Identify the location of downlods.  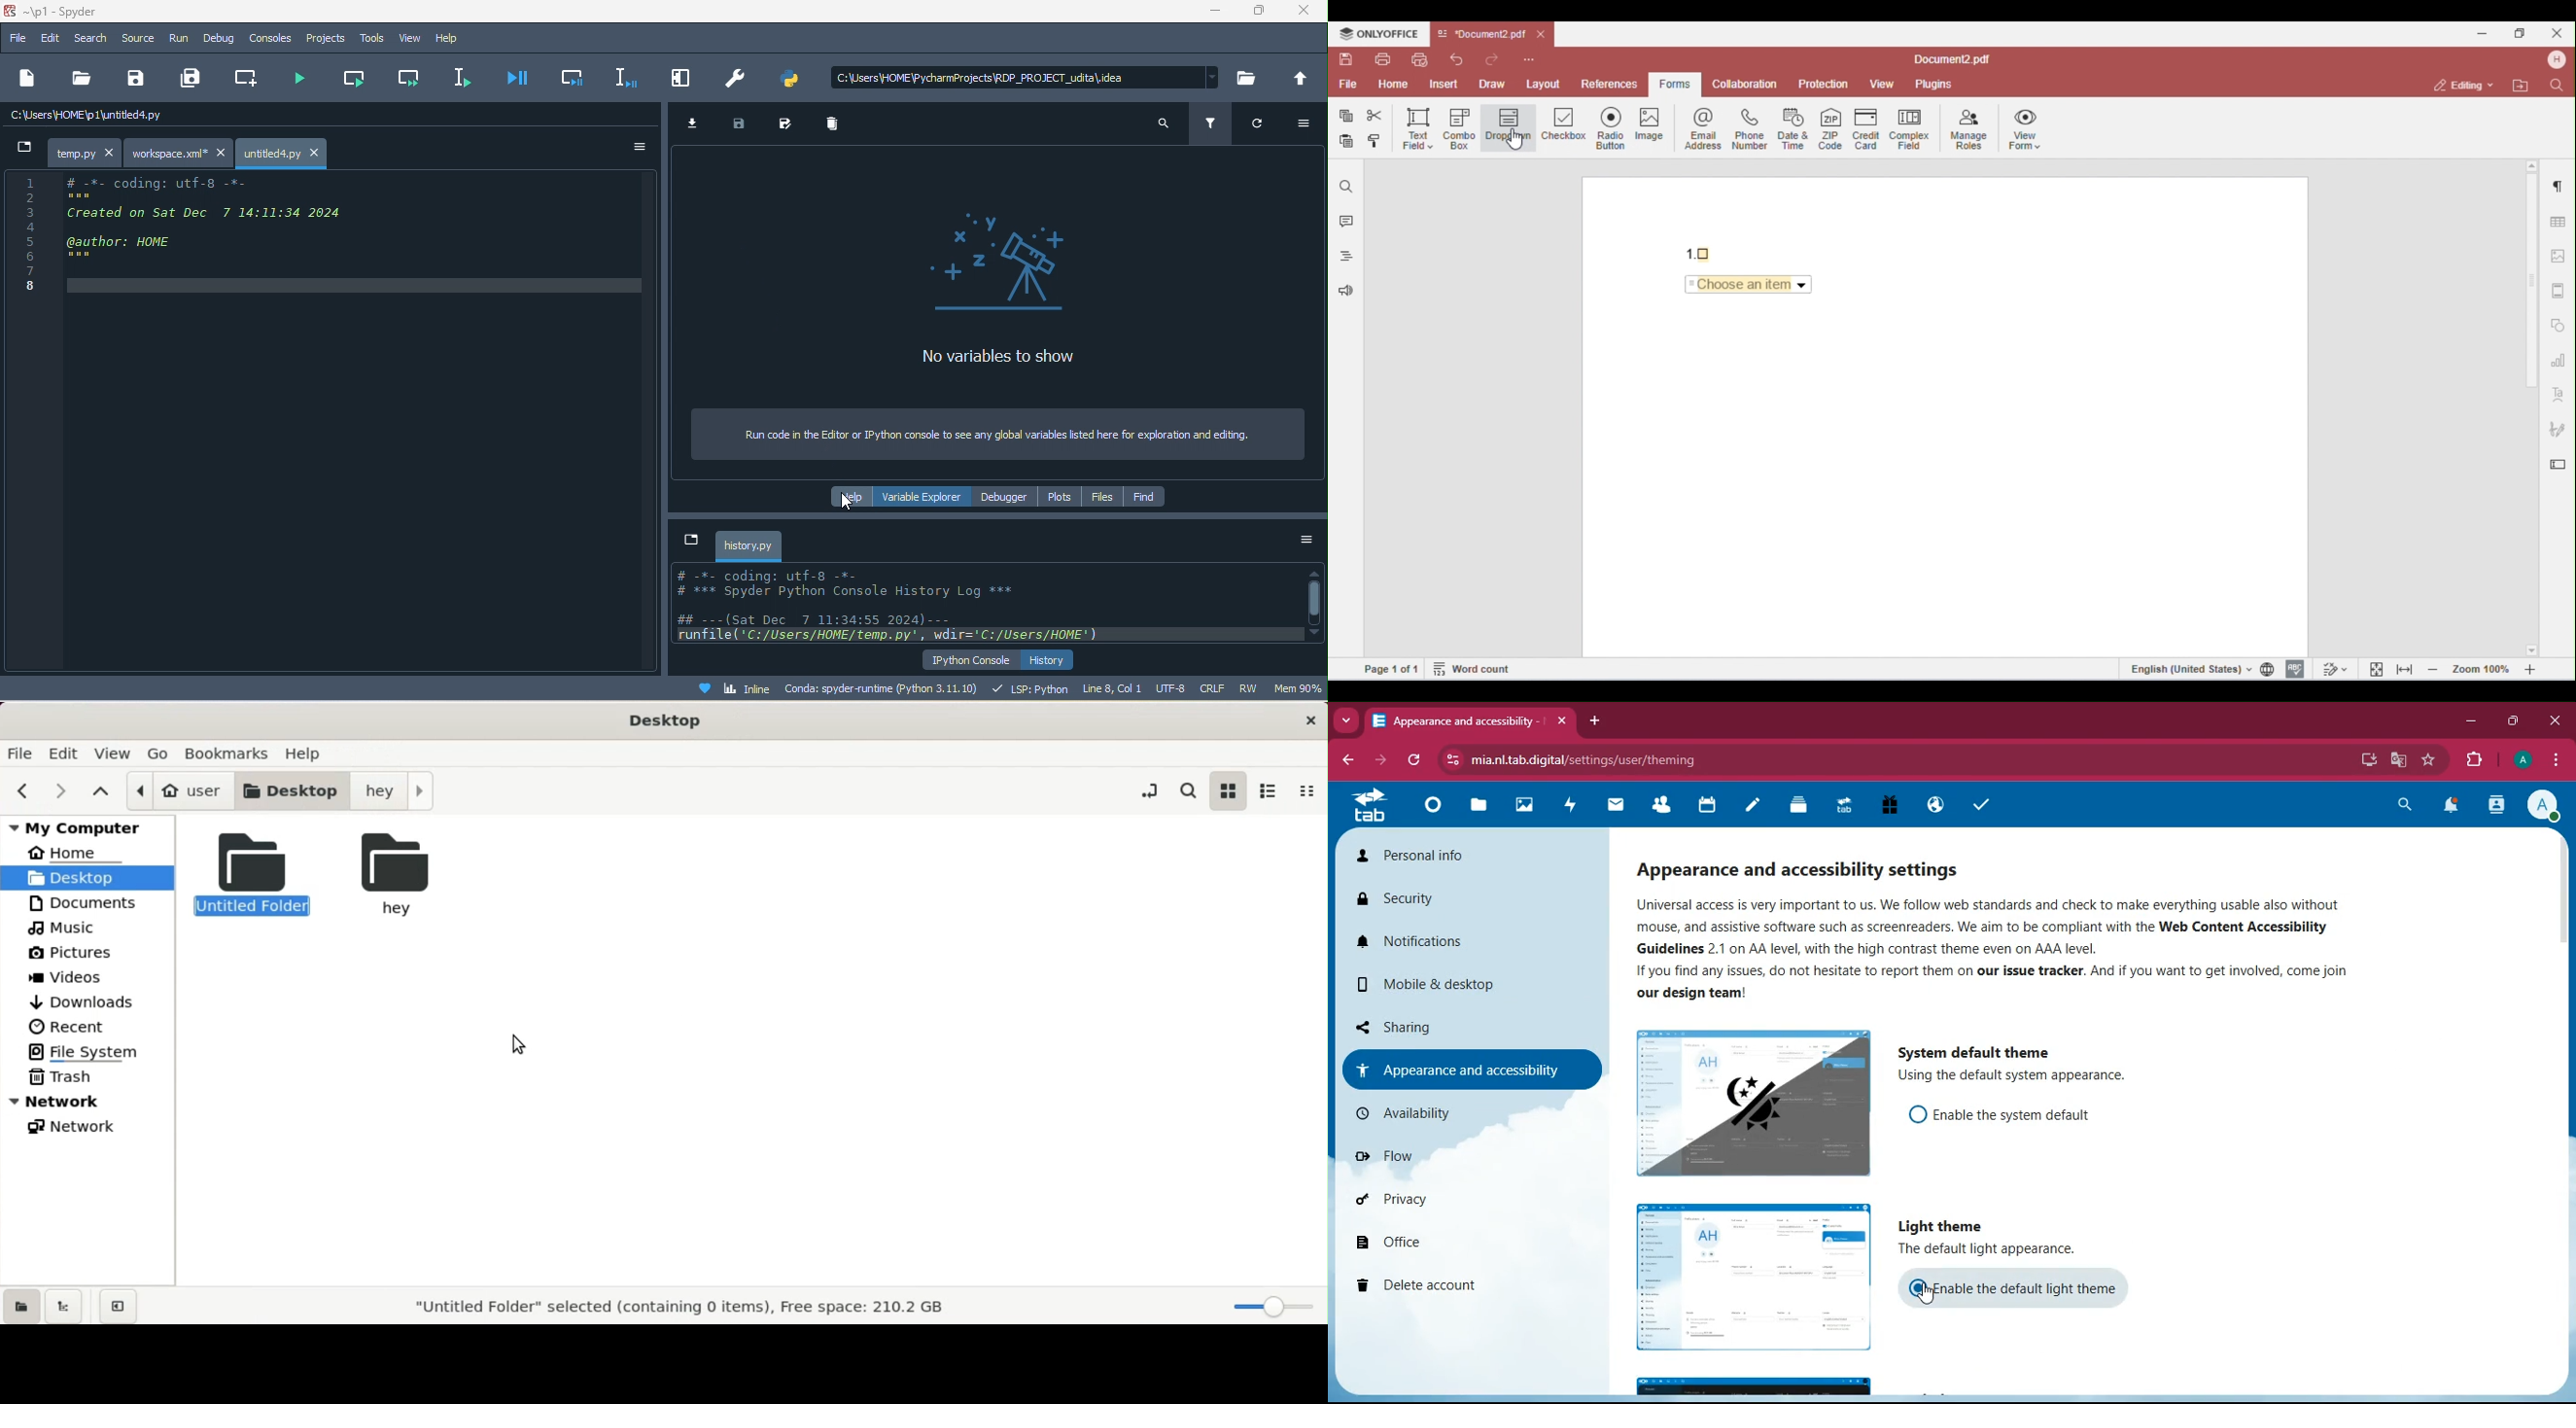
(91, 1002).